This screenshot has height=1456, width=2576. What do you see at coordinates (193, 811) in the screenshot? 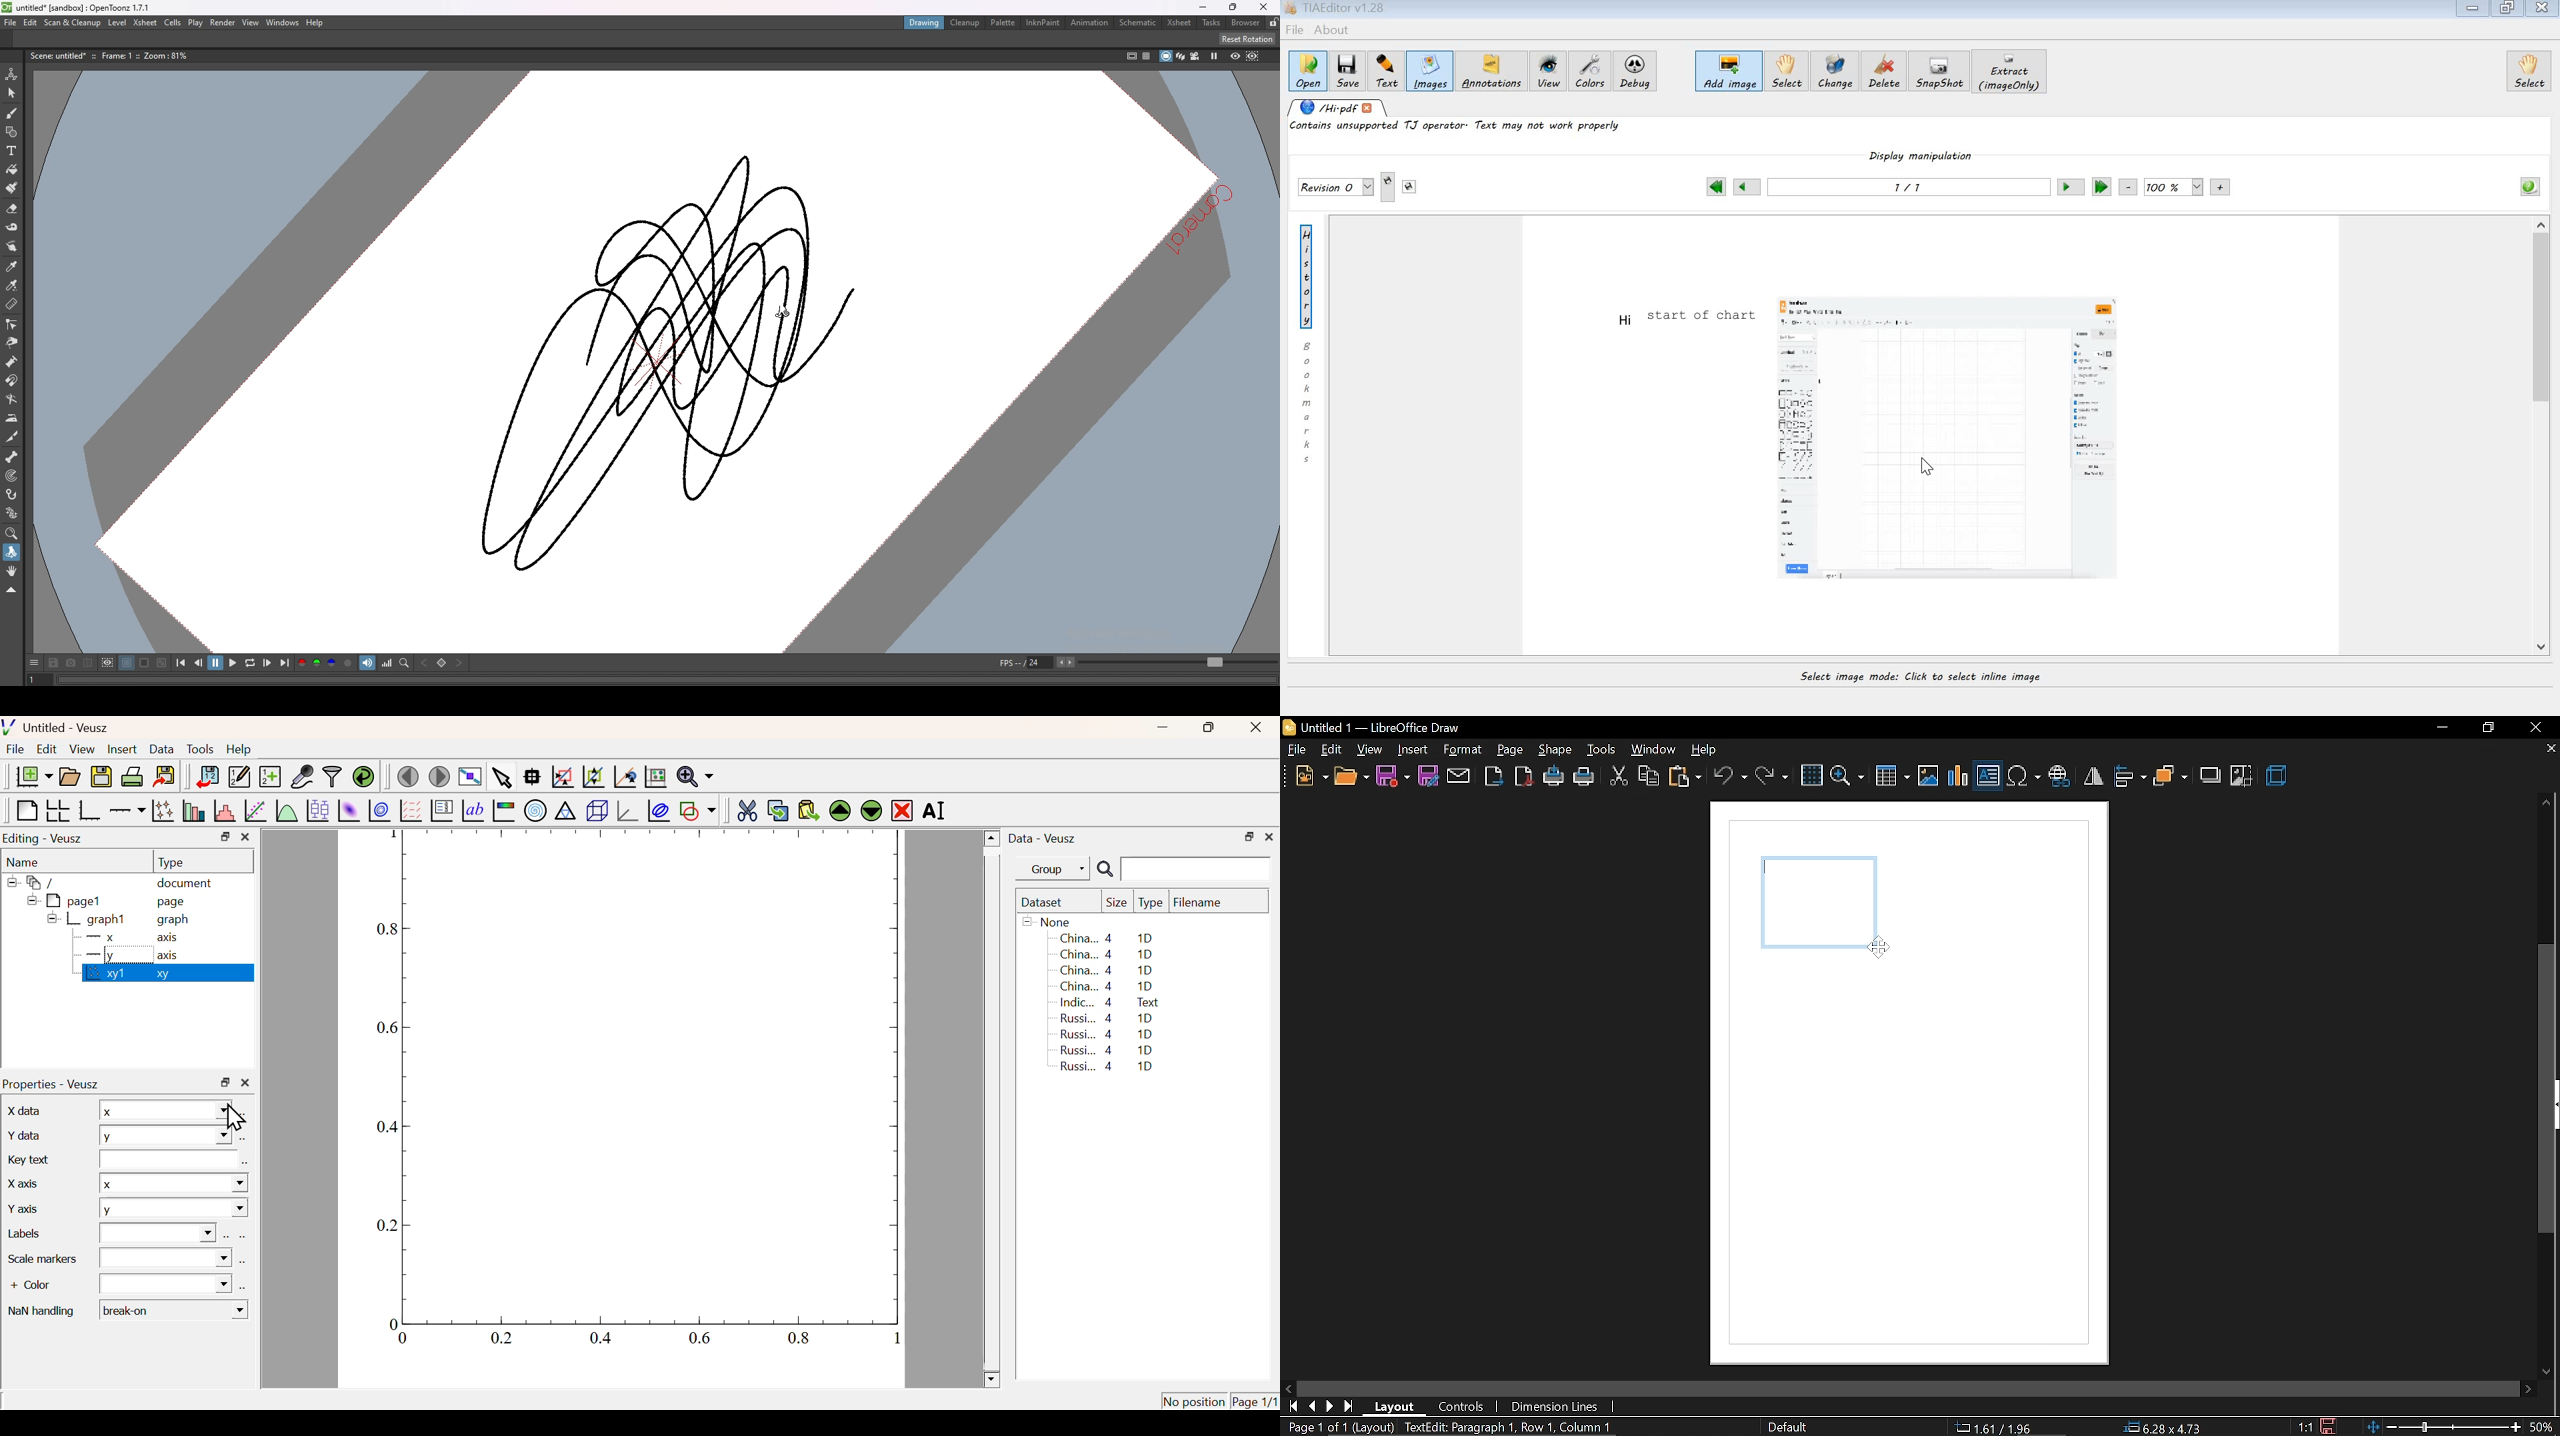
I see `Plot bar charts` at bounding box center [193, 811].